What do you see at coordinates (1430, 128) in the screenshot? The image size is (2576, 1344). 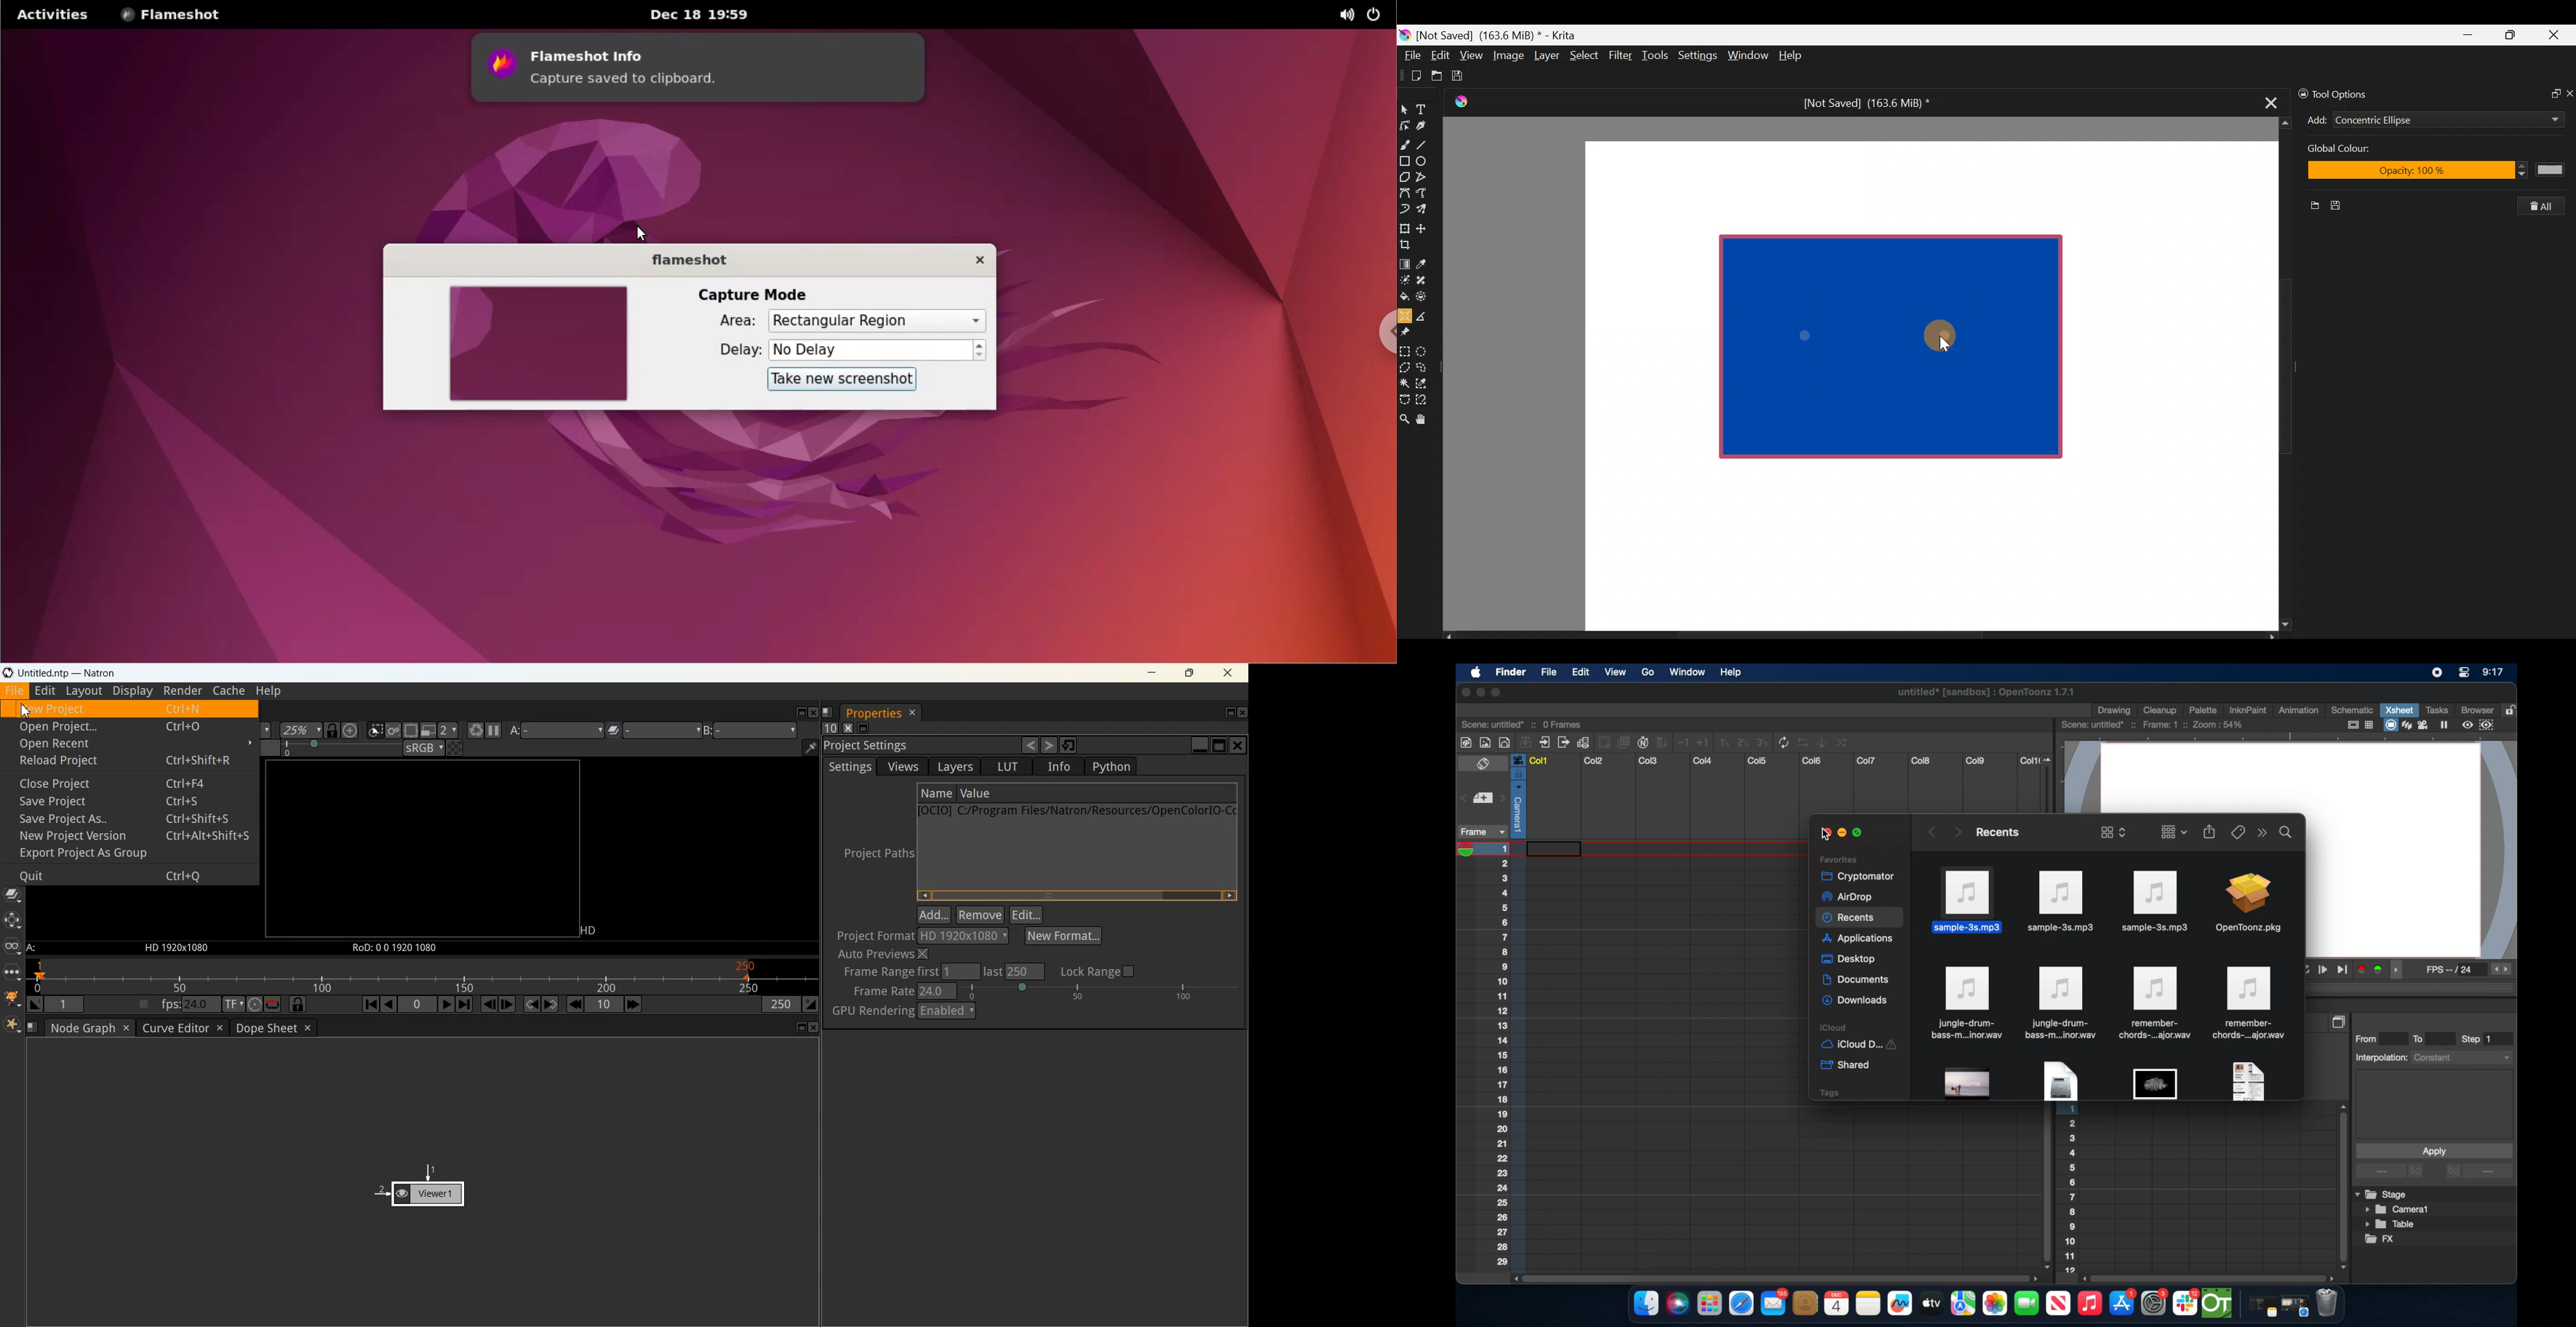 I see `Calligraphy` at bounding box center [1430, 128].